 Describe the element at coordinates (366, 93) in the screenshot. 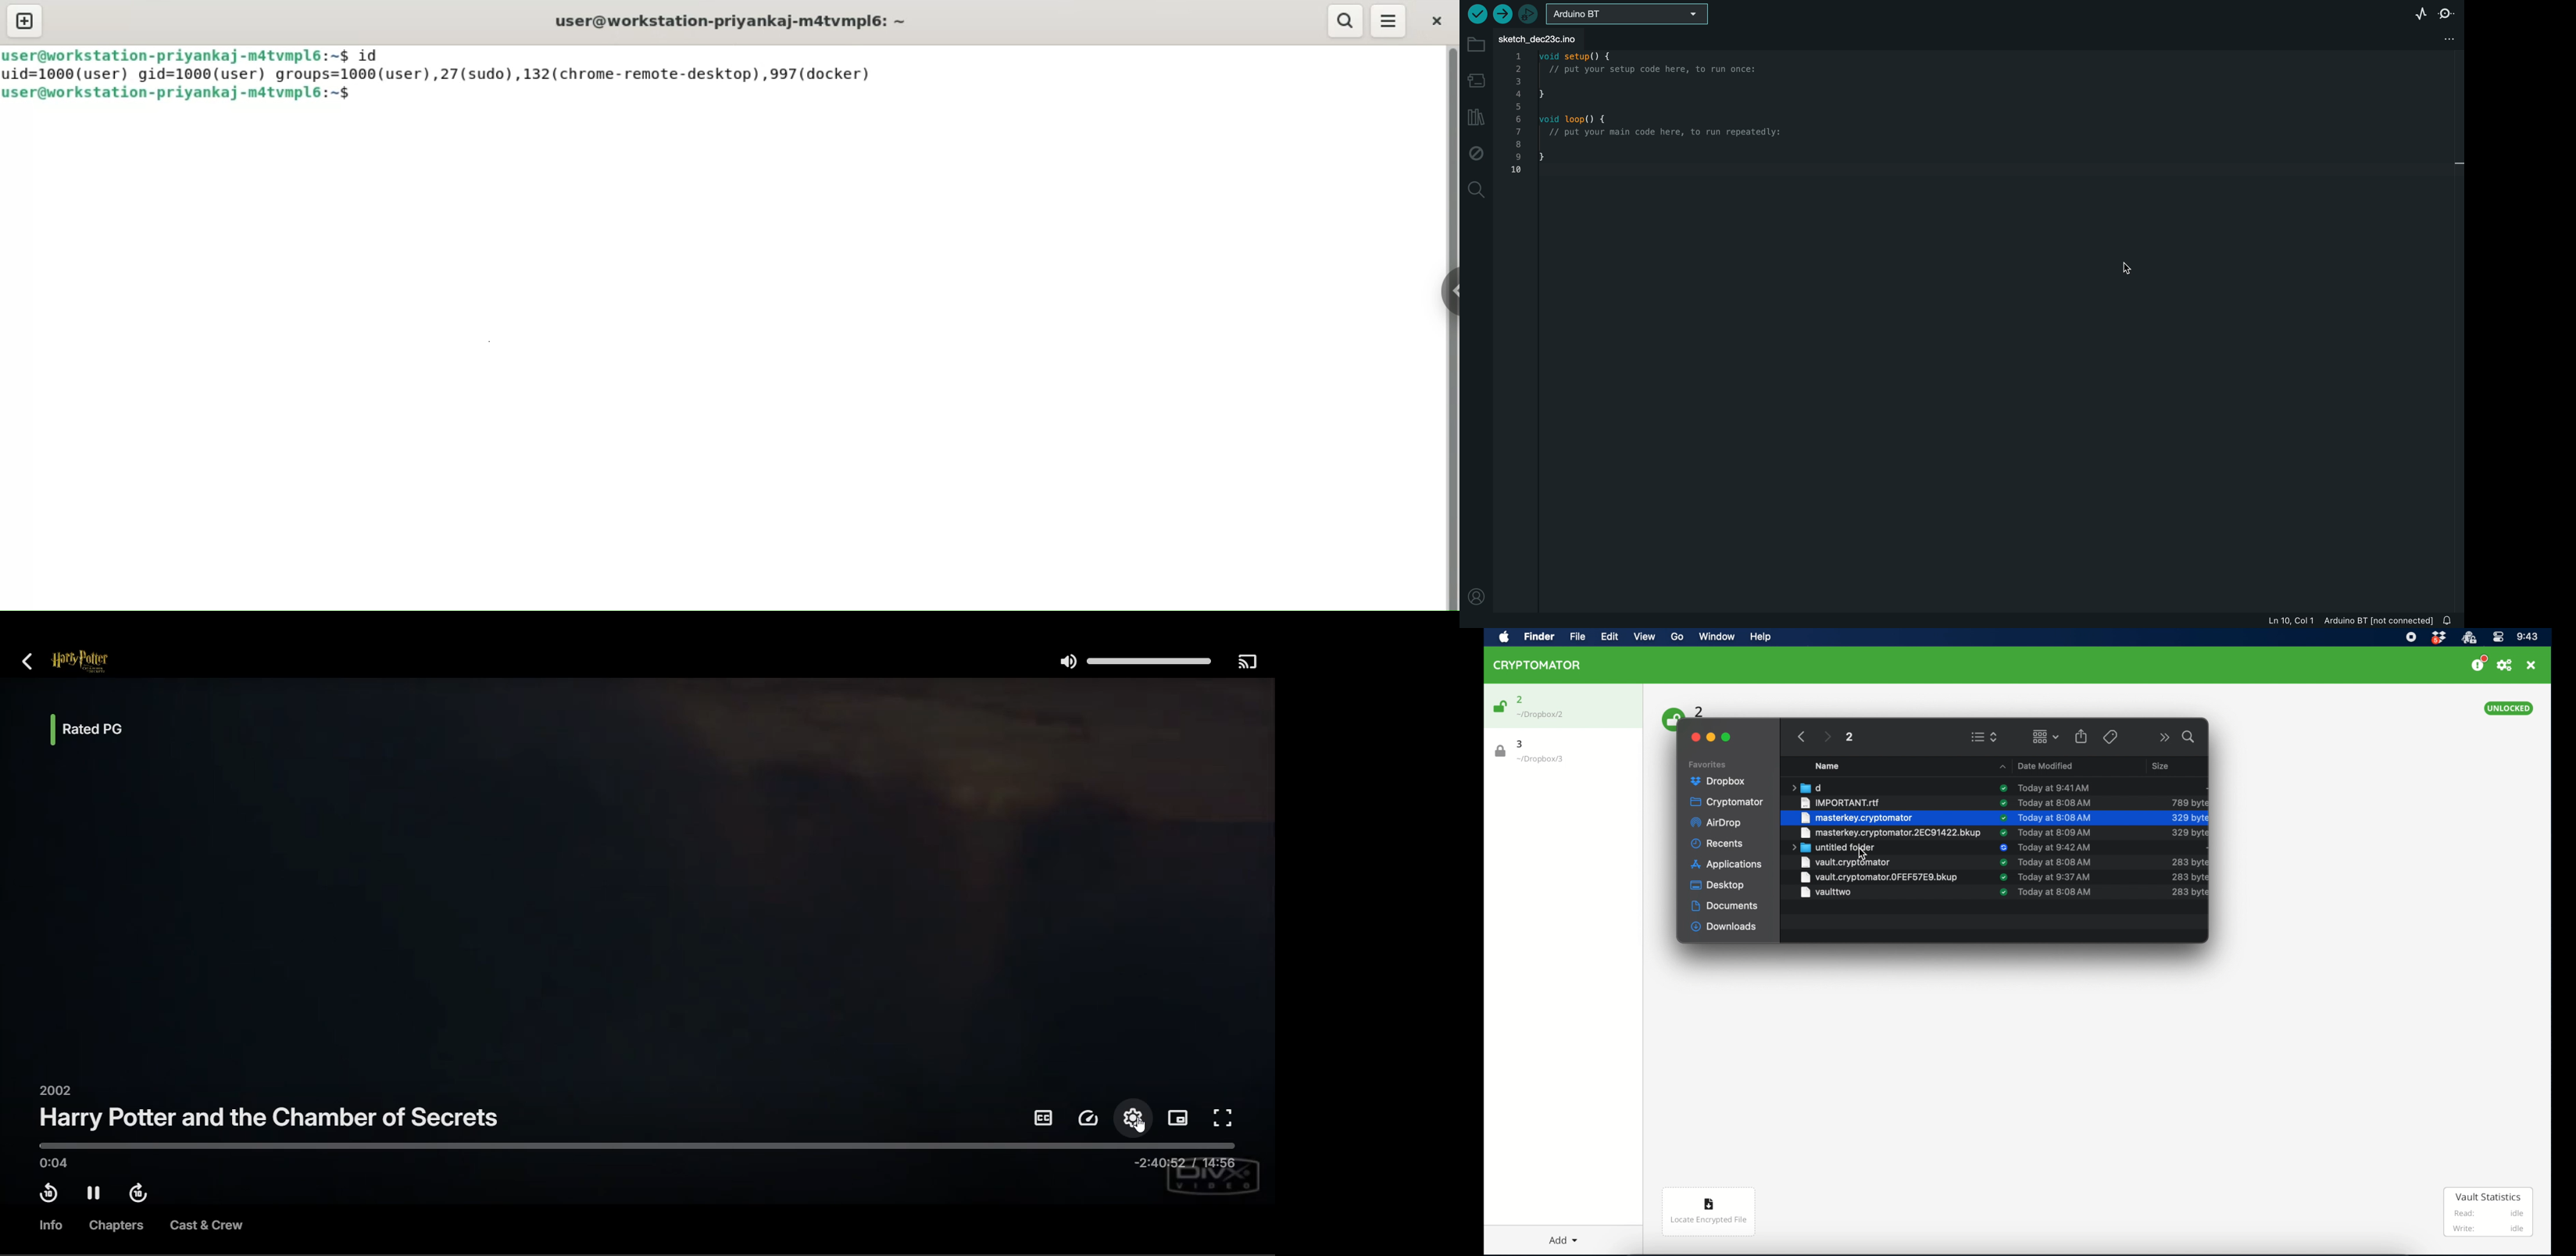

I see `cursor` at that location.